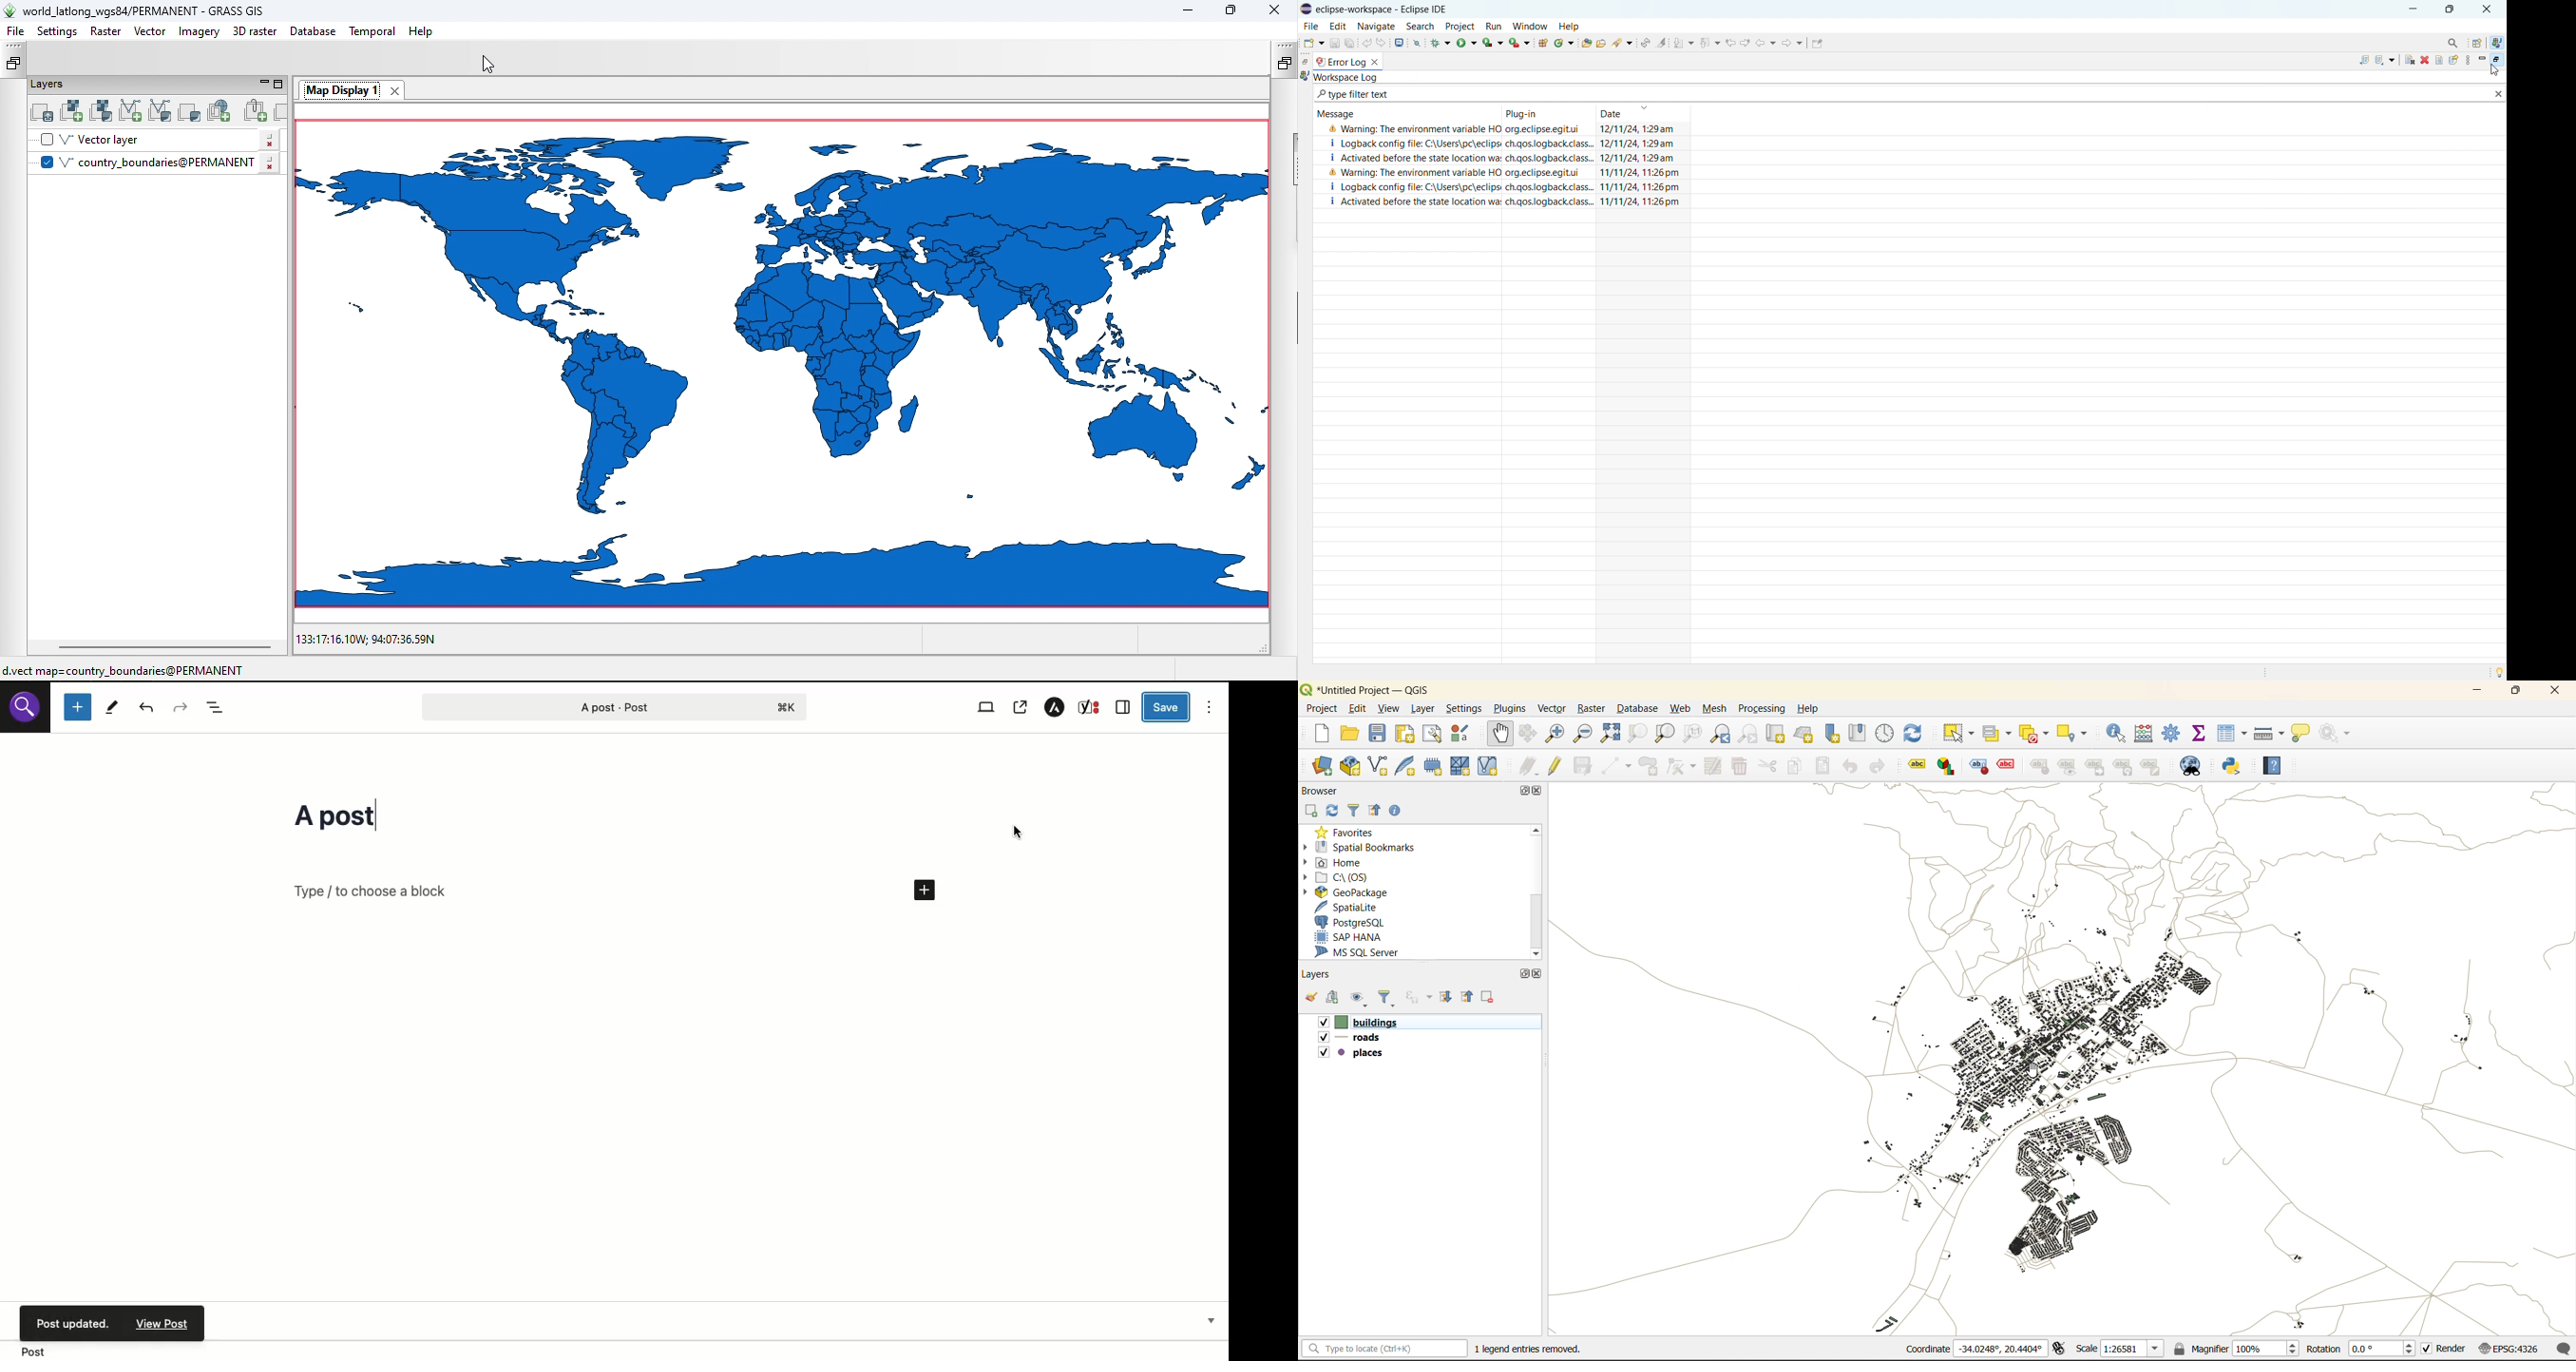  What do you see at coordinates (1717, 708) in the screenshot?
I see `mesh` at bounding box center [1717, 708].